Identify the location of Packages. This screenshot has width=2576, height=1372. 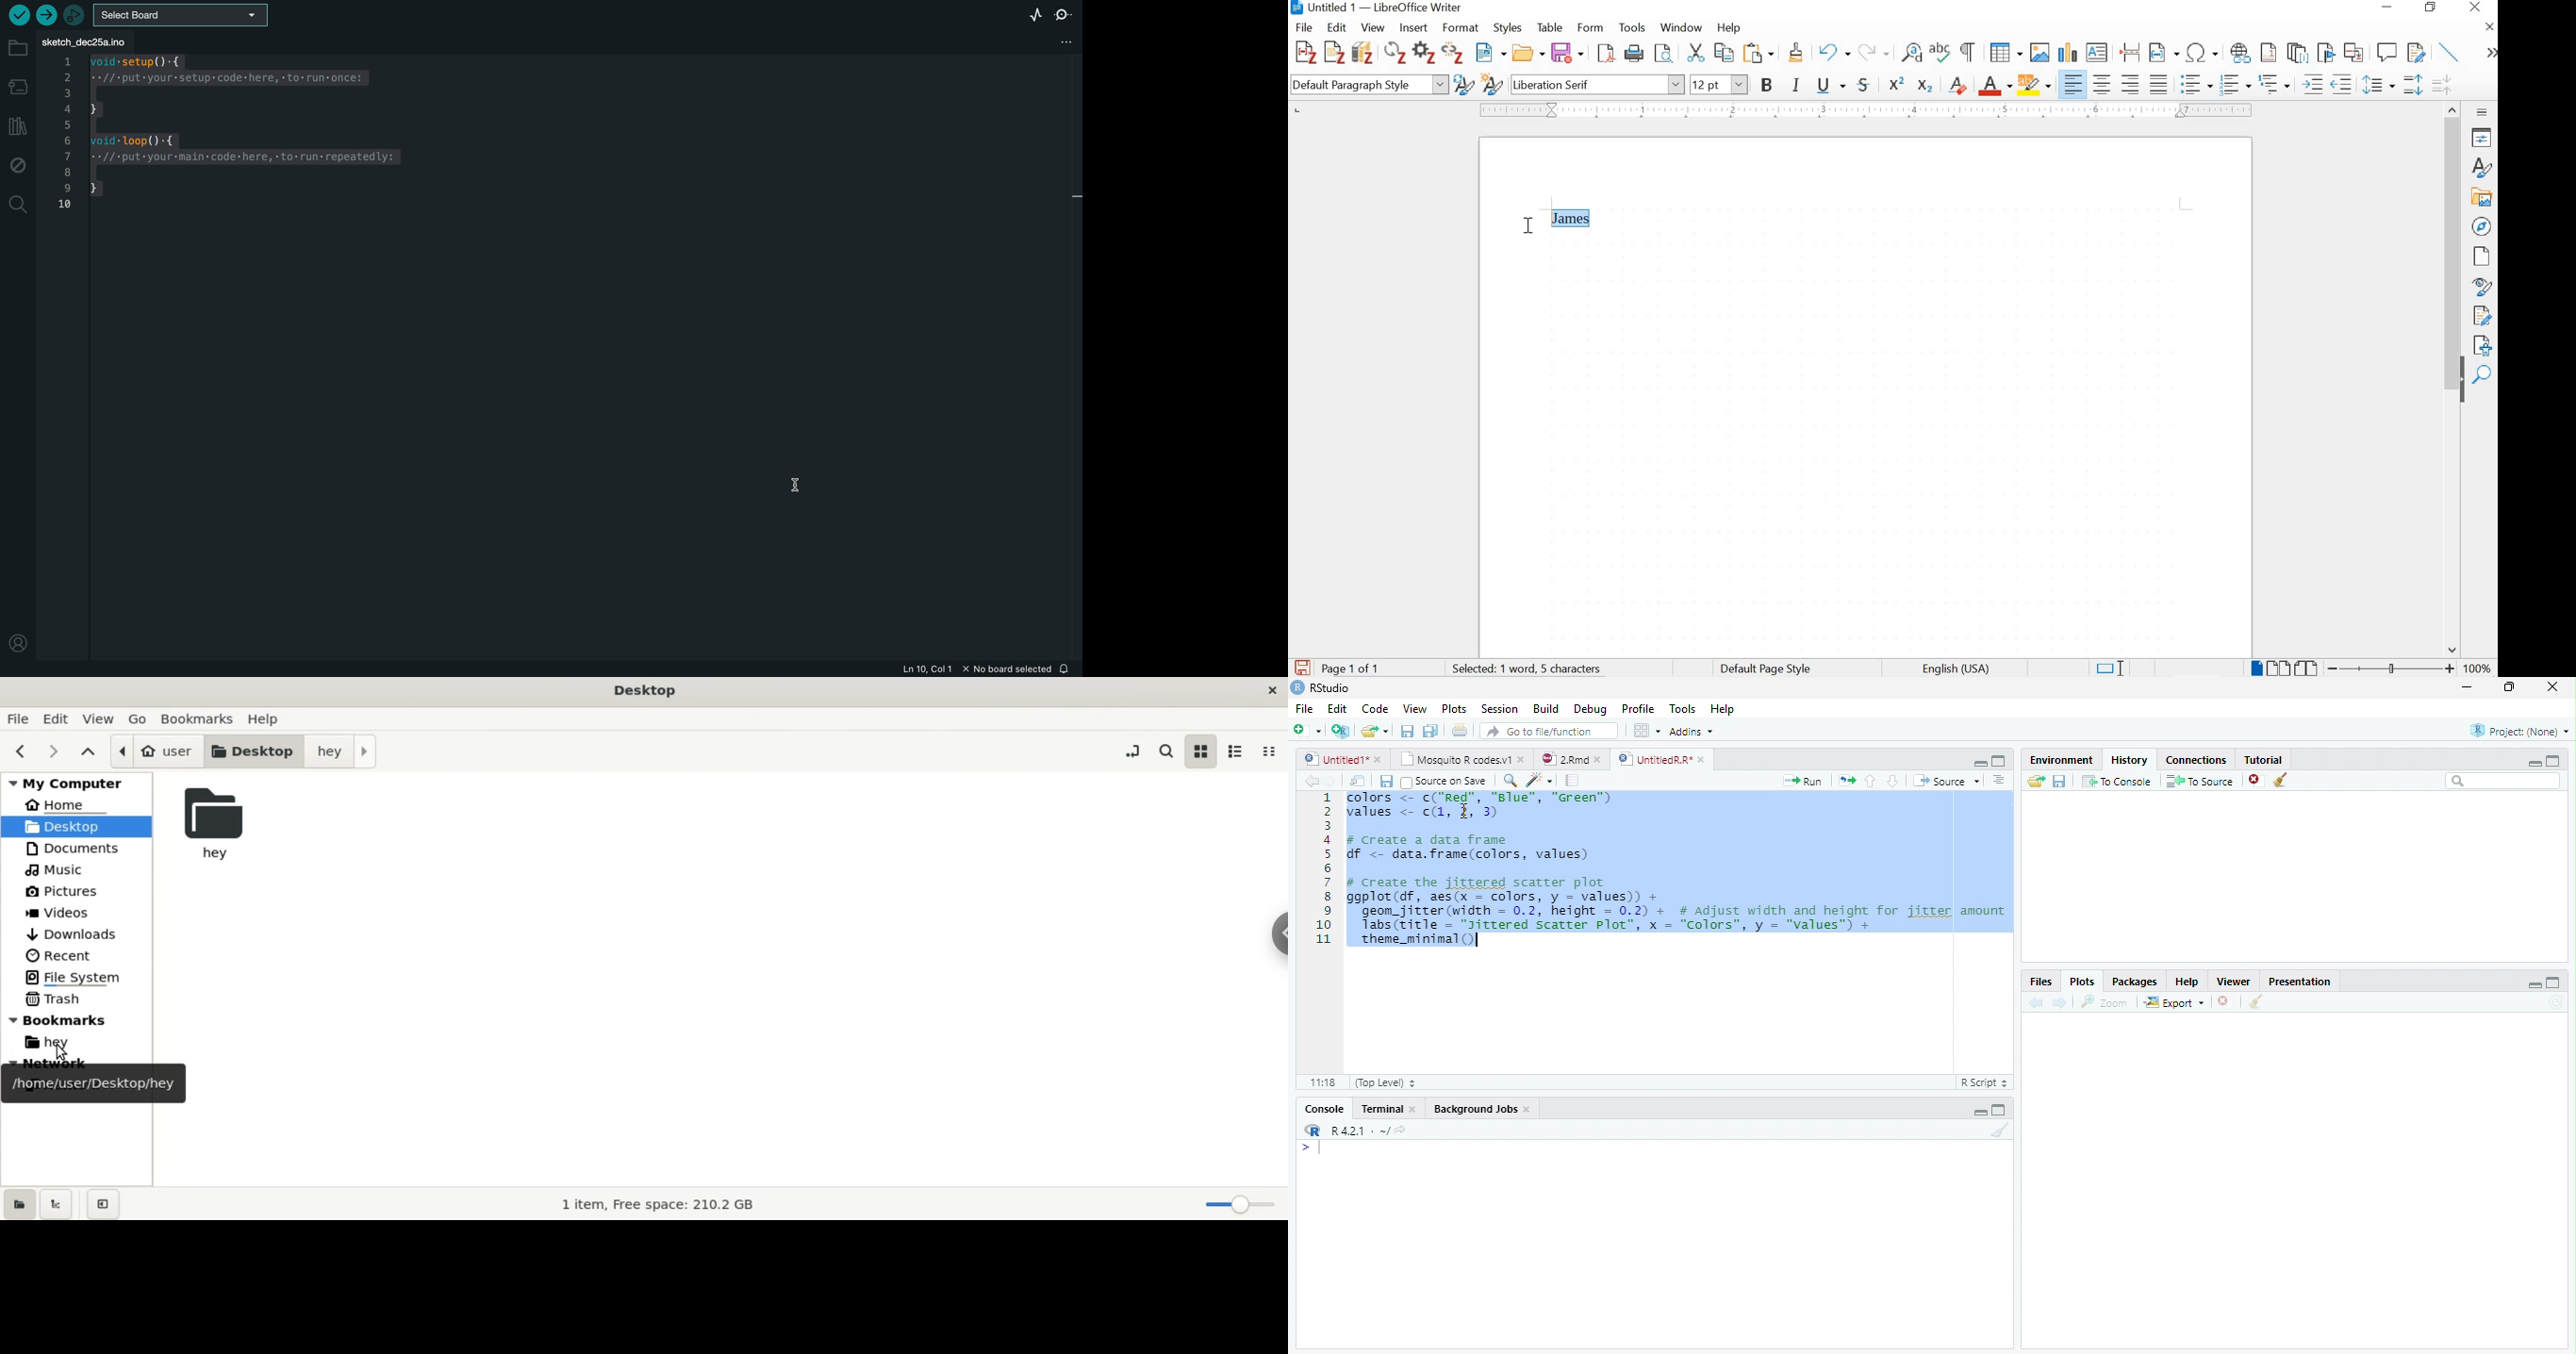
(2133, 981).